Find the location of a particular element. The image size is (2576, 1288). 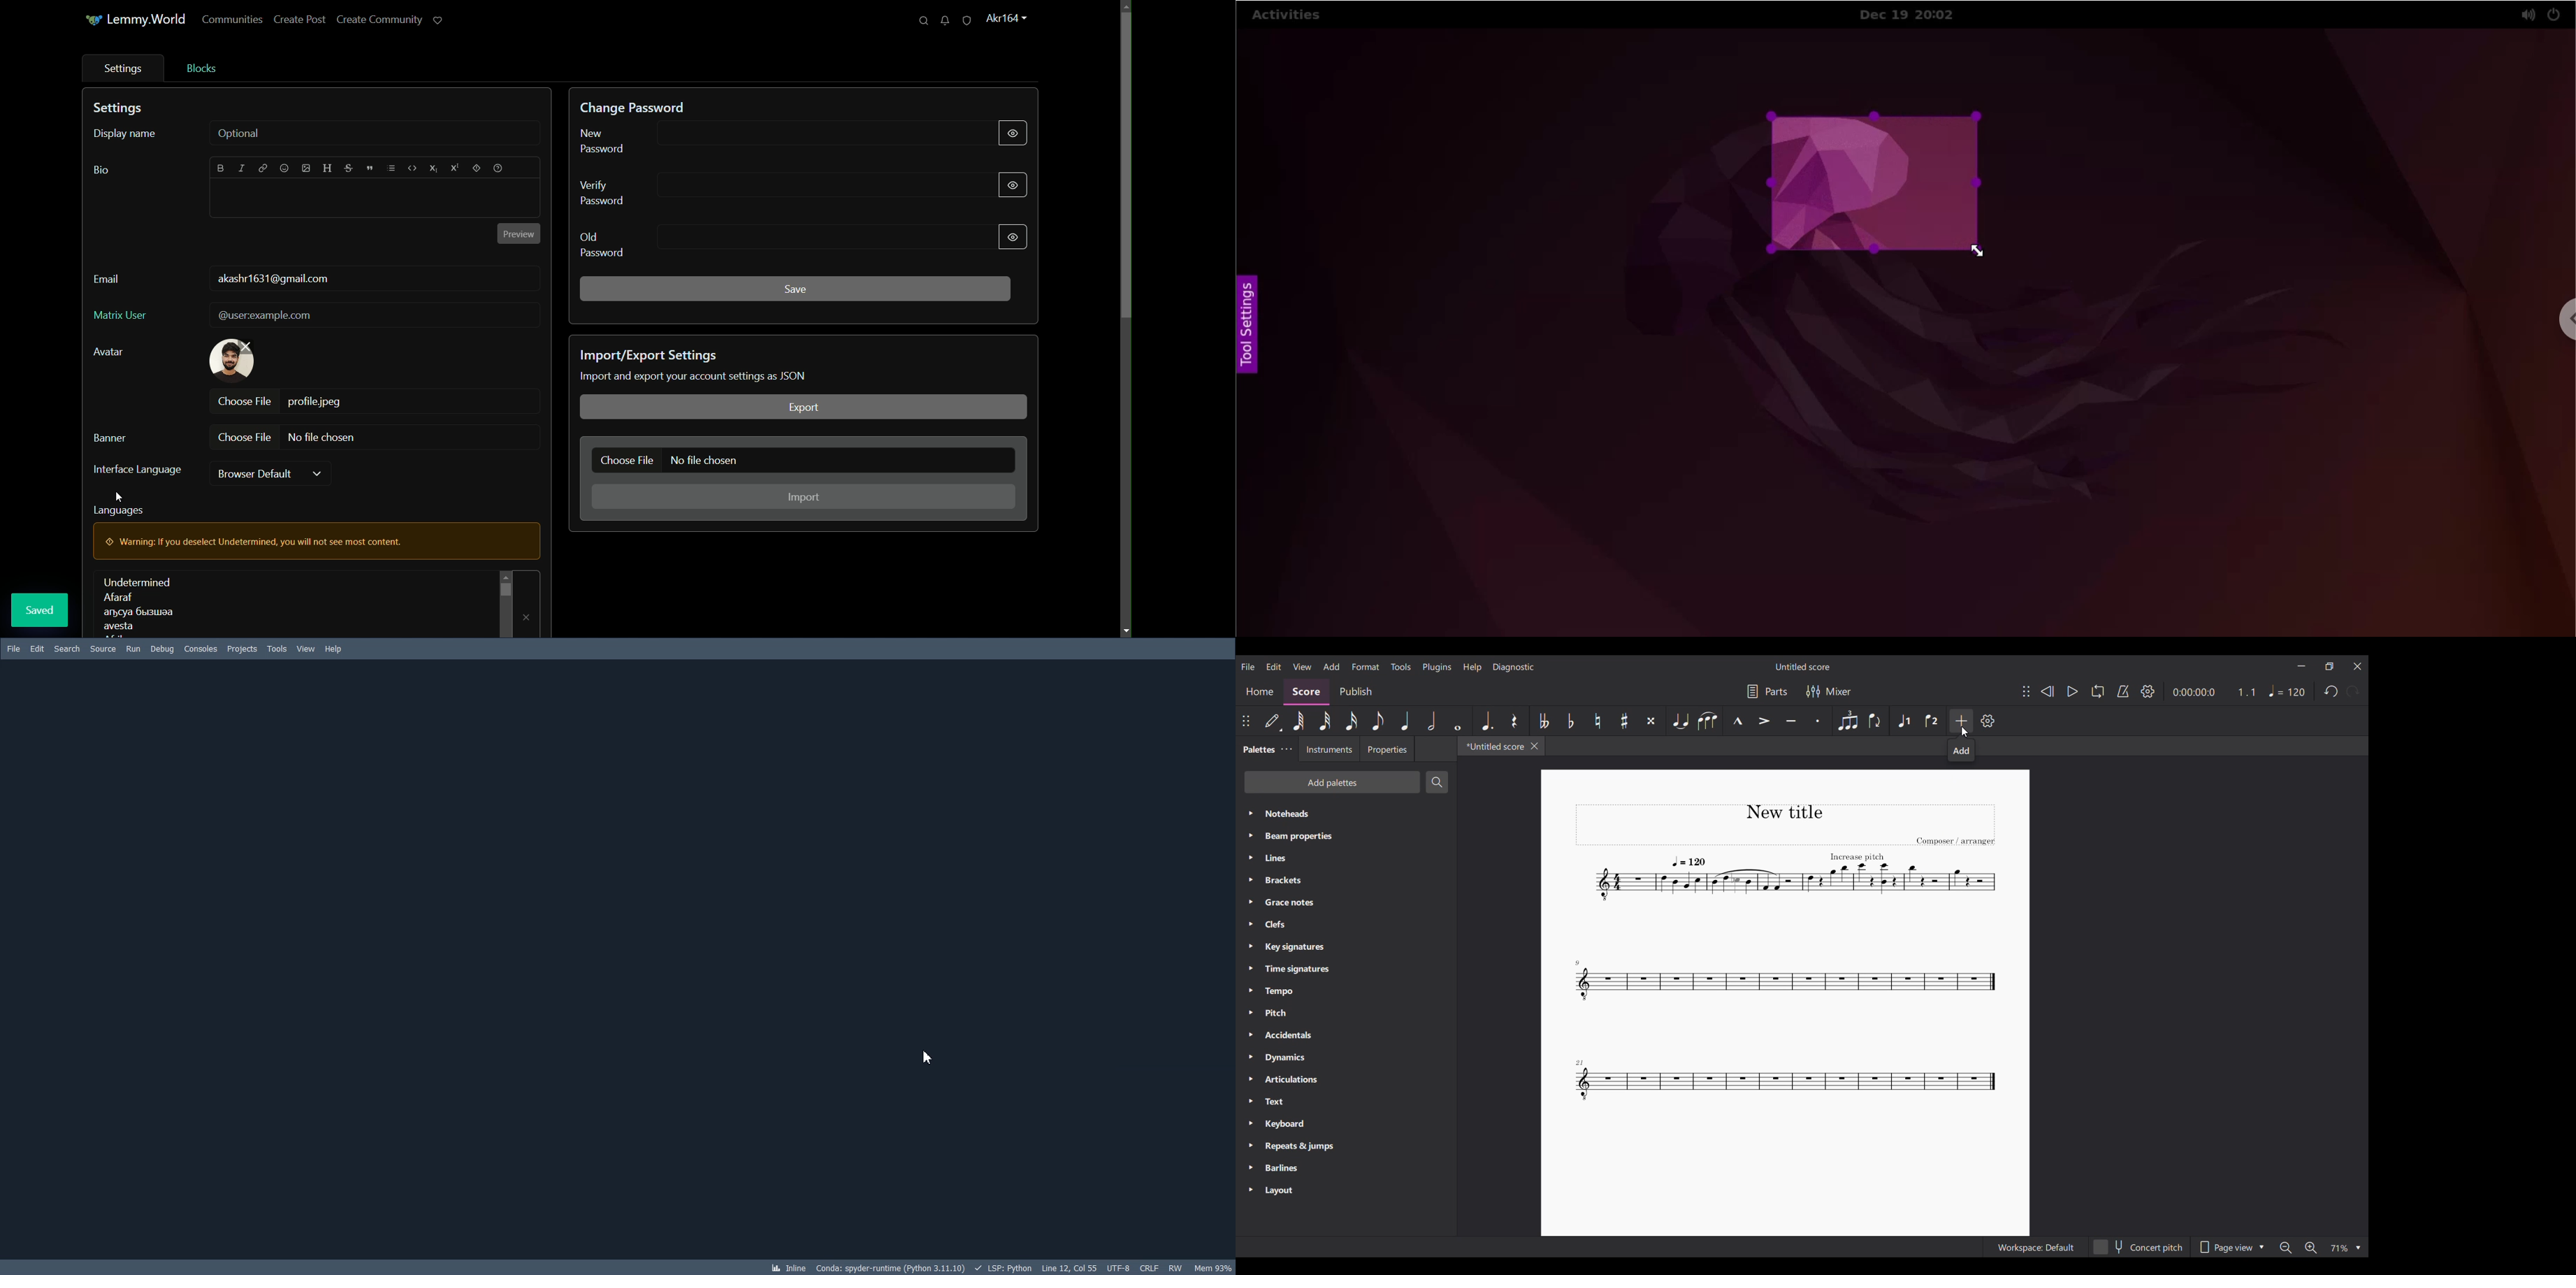

verify password input bar is located at coordinates (814, 184).